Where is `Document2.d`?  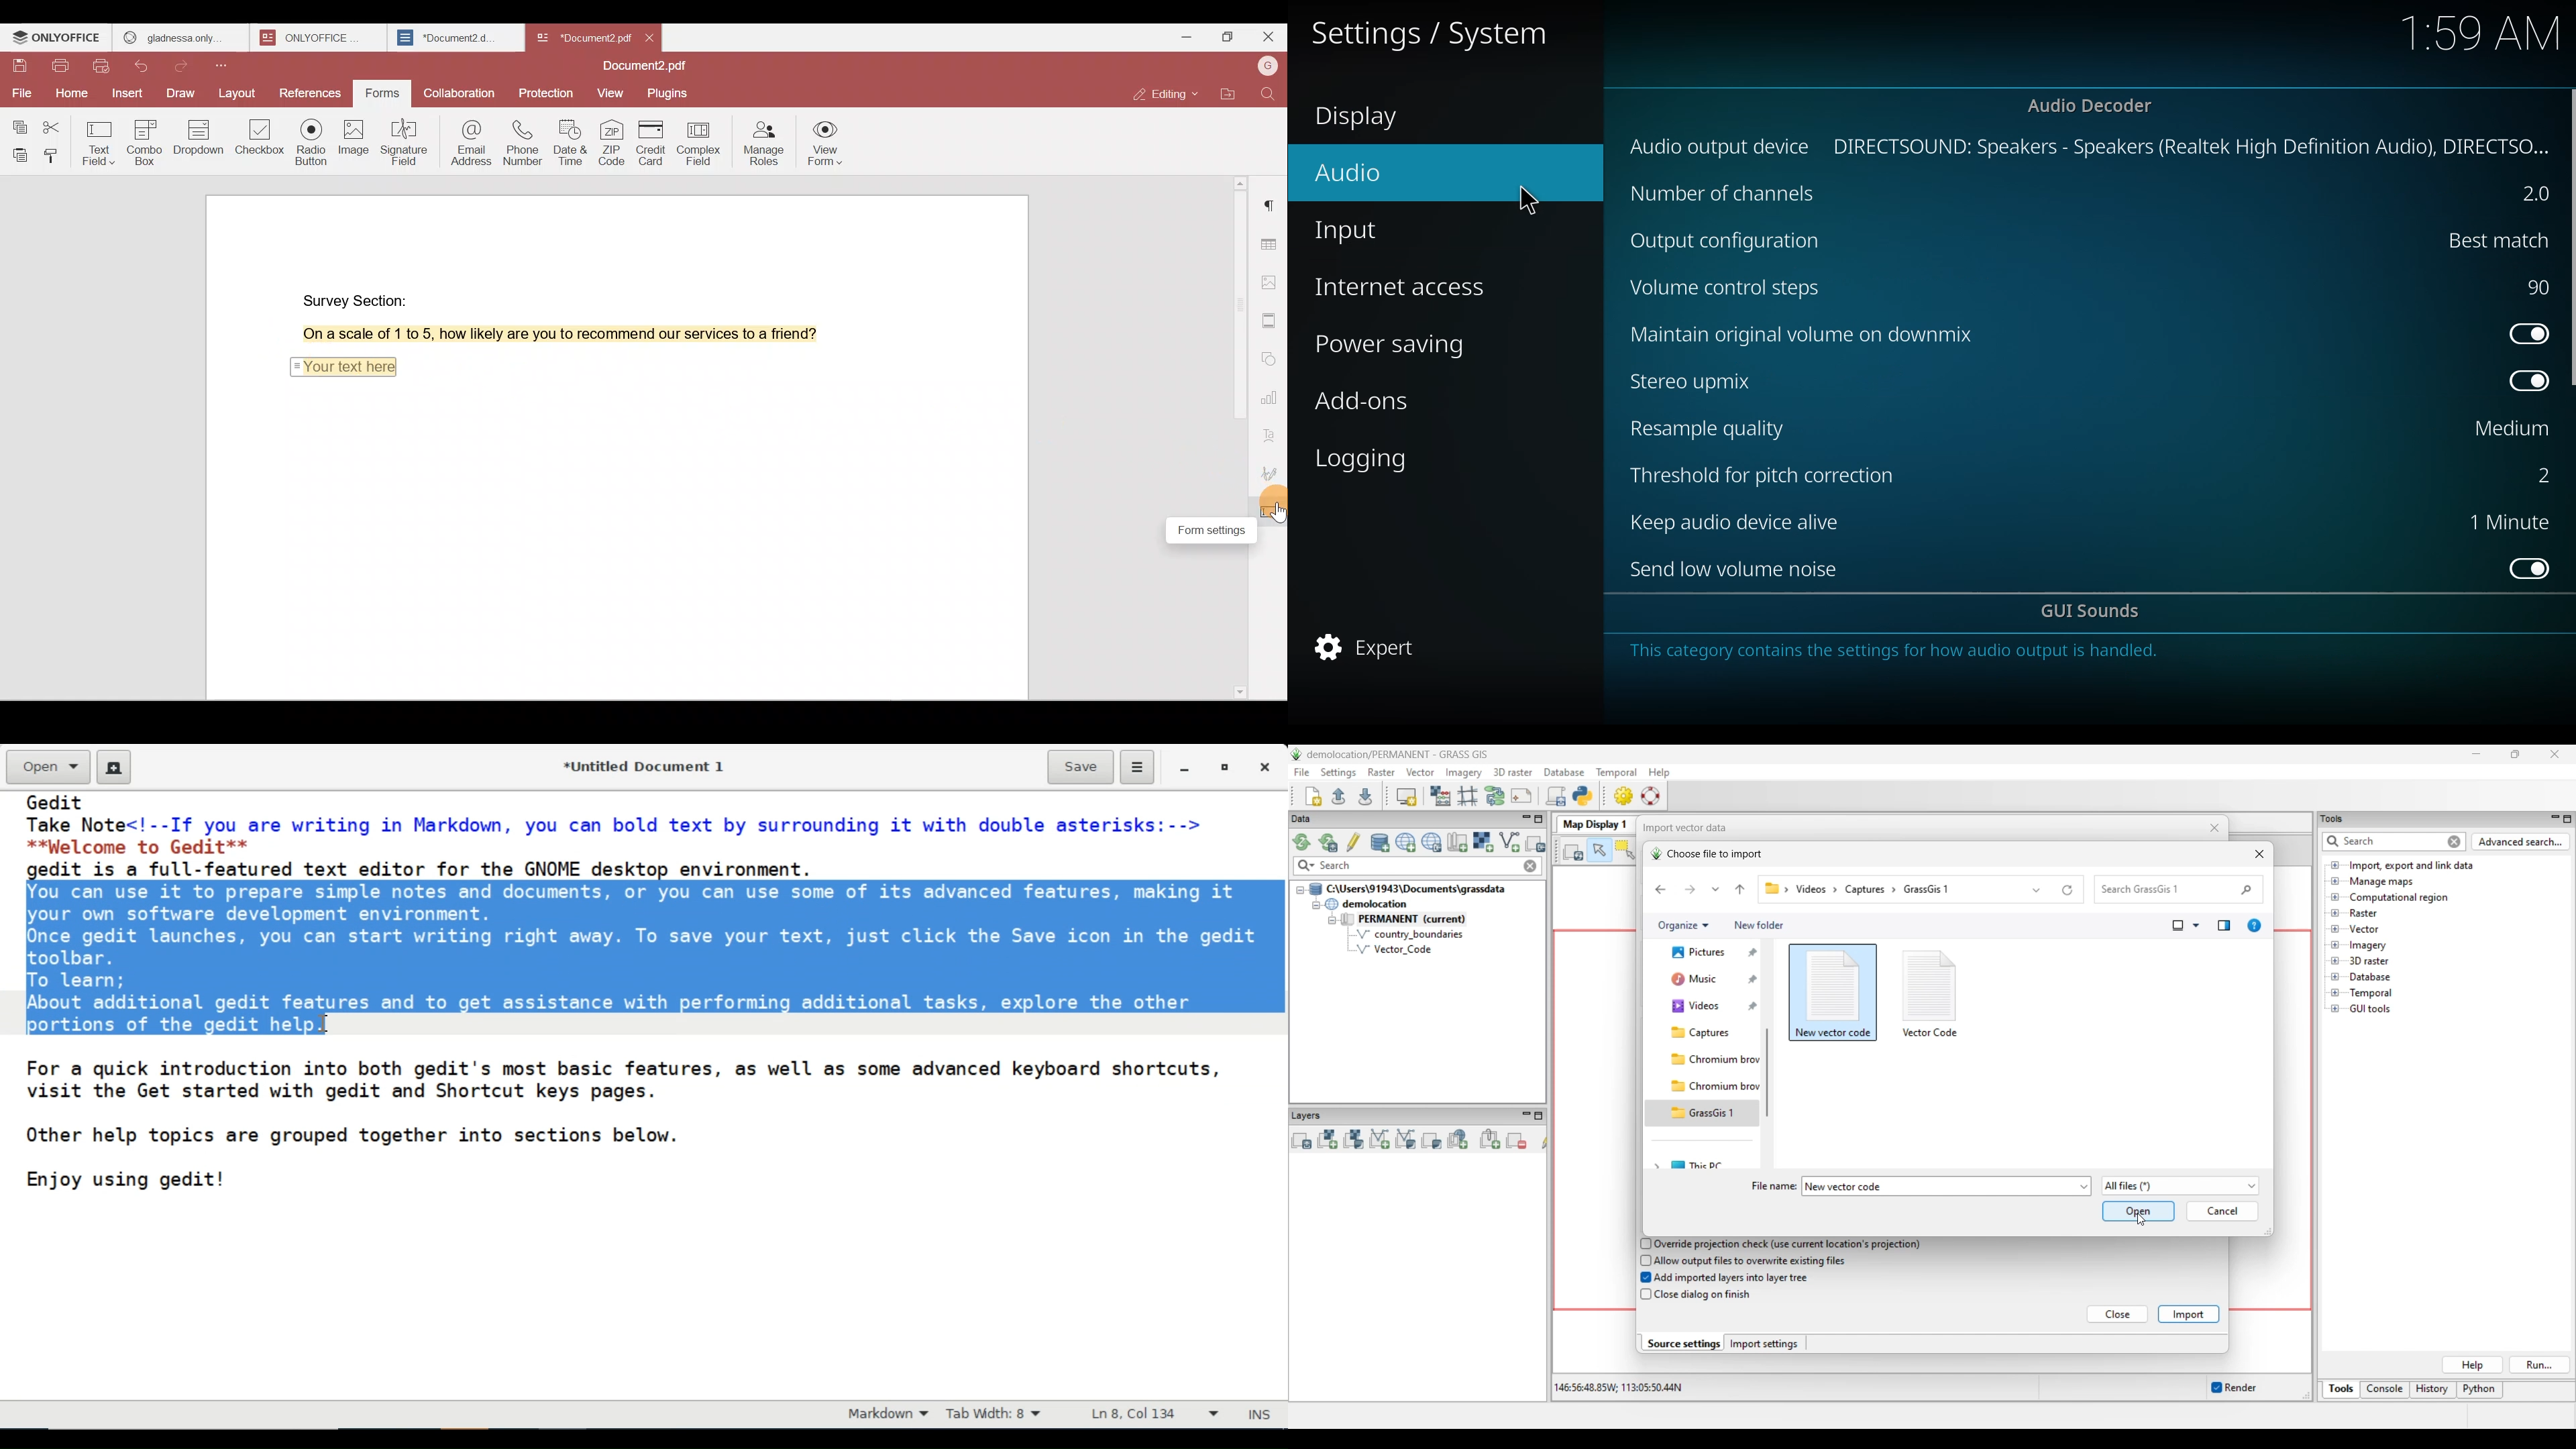
Document2.d is located at coordinates (455, 38).